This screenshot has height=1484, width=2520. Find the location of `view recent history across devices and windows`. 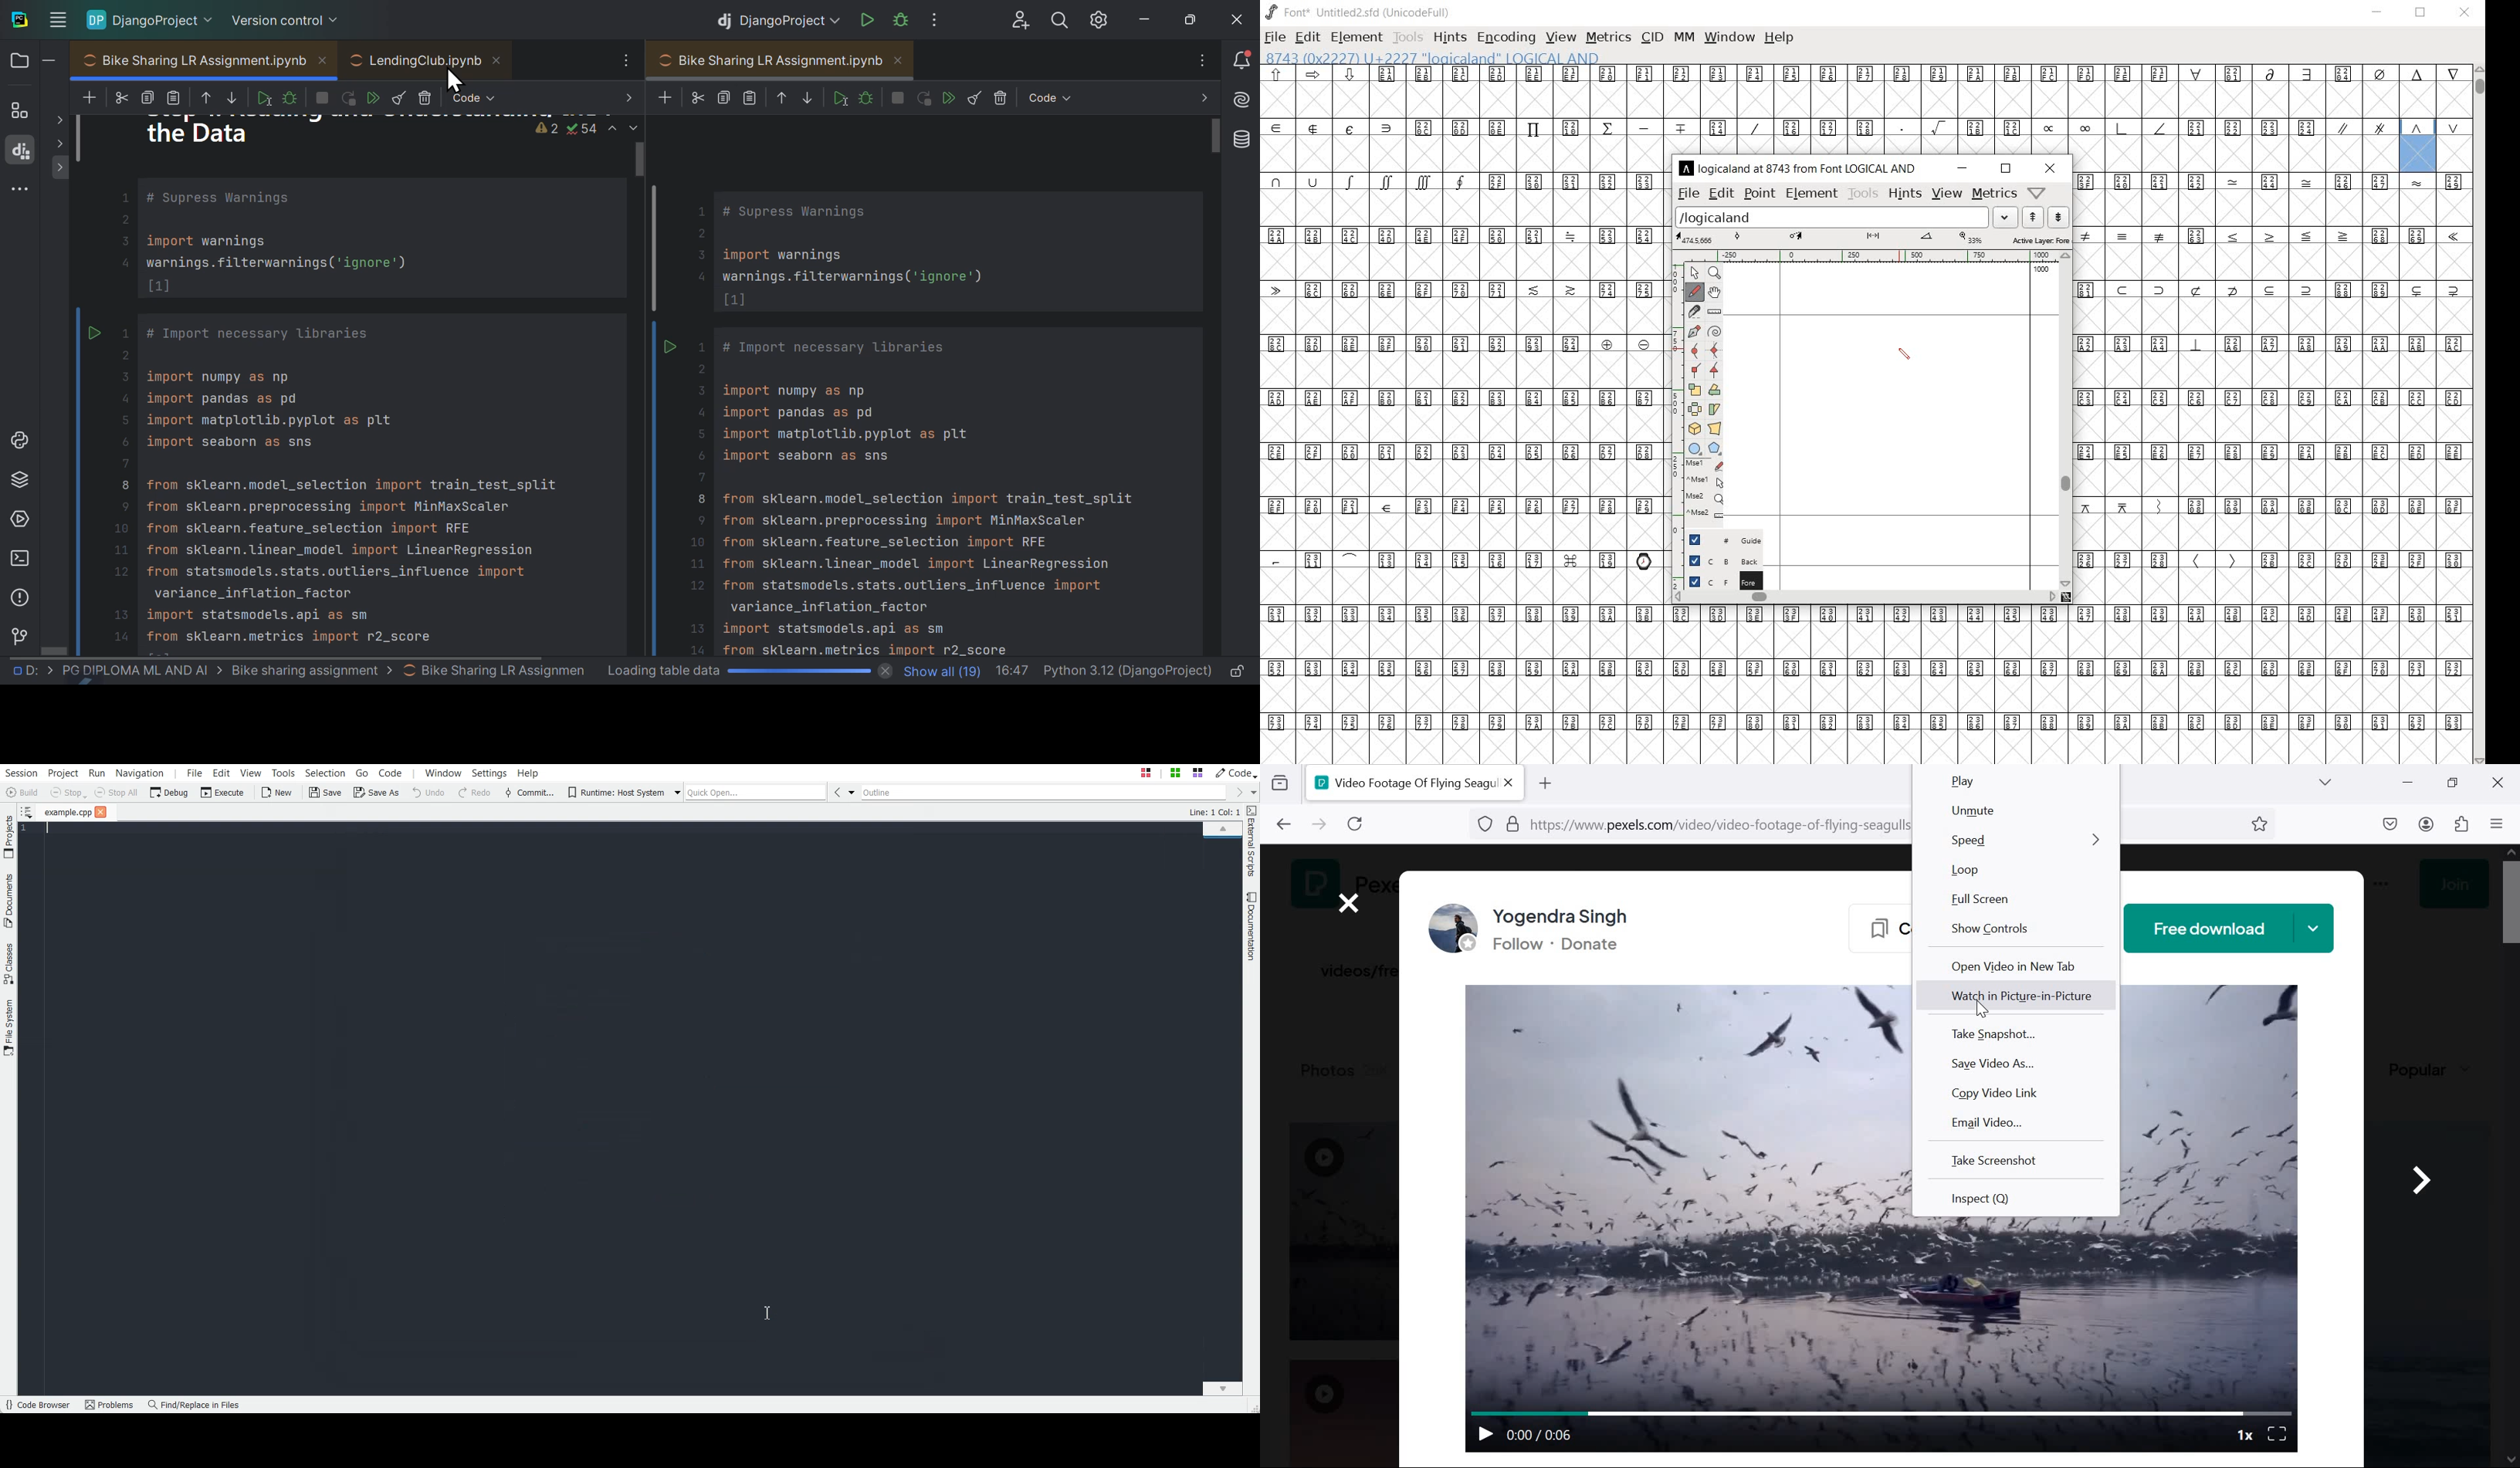

view recent history across devices and windows is located at coordinates (1280, 781).